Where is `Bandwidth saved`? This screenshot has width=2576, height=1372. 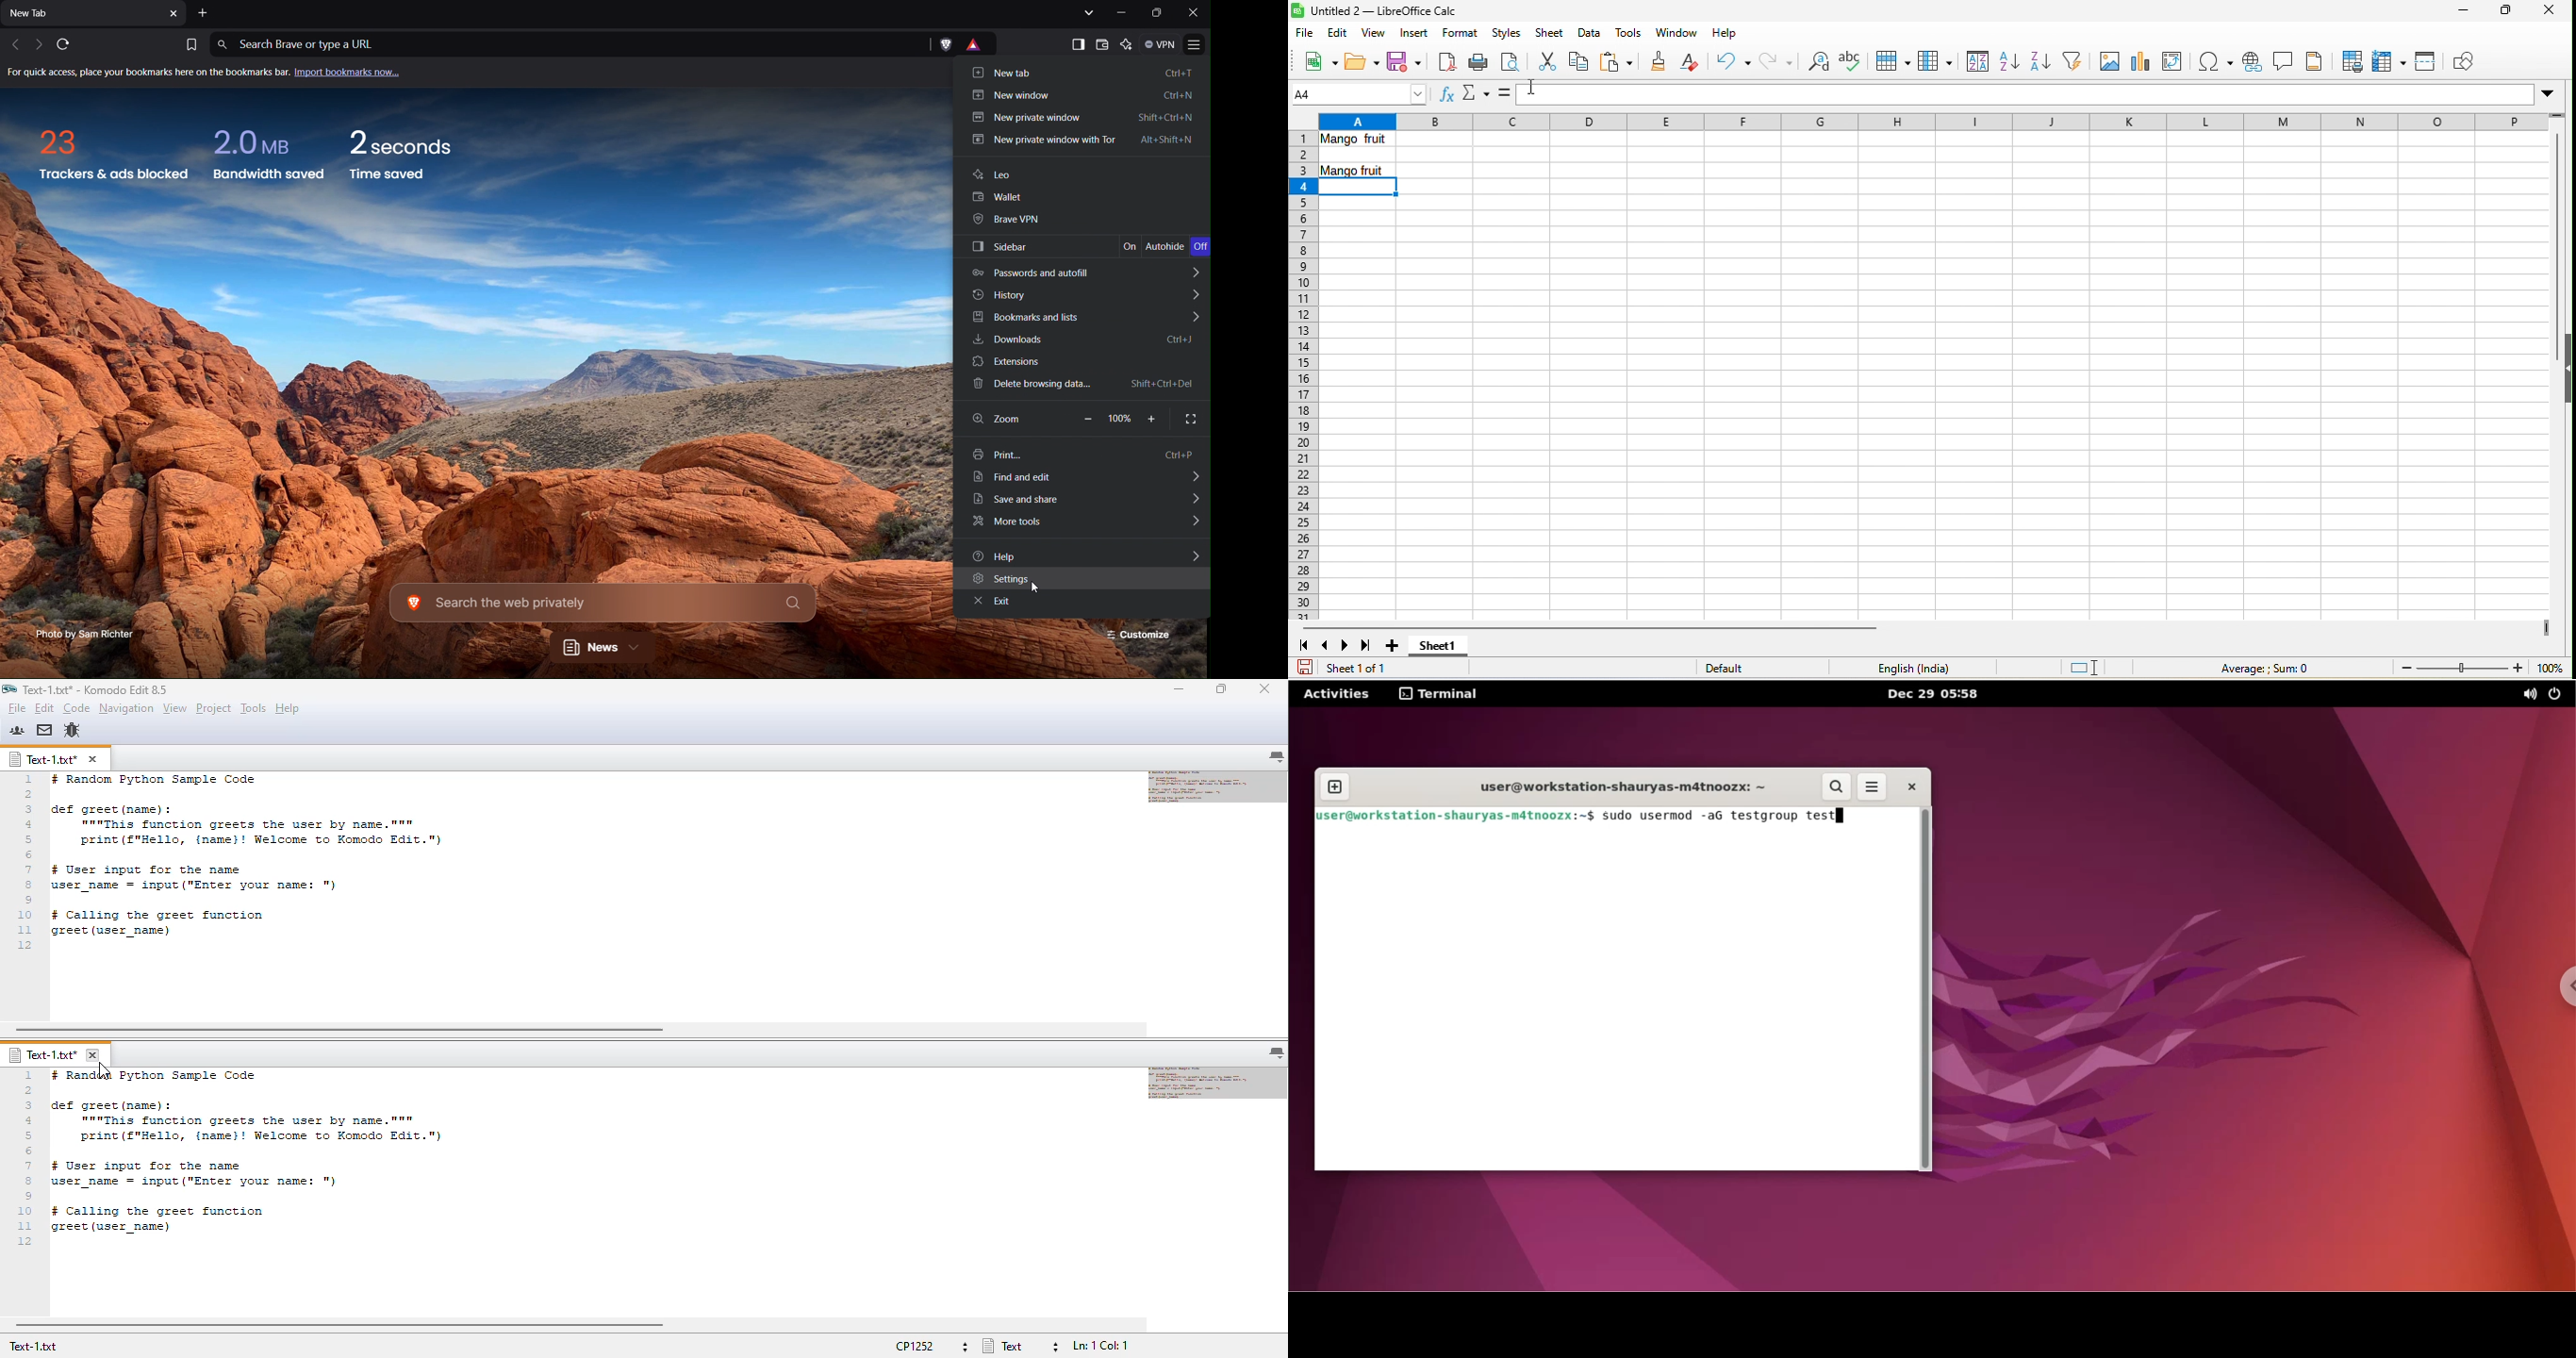
Bandwidth saved is located at coordinates (268, 152).